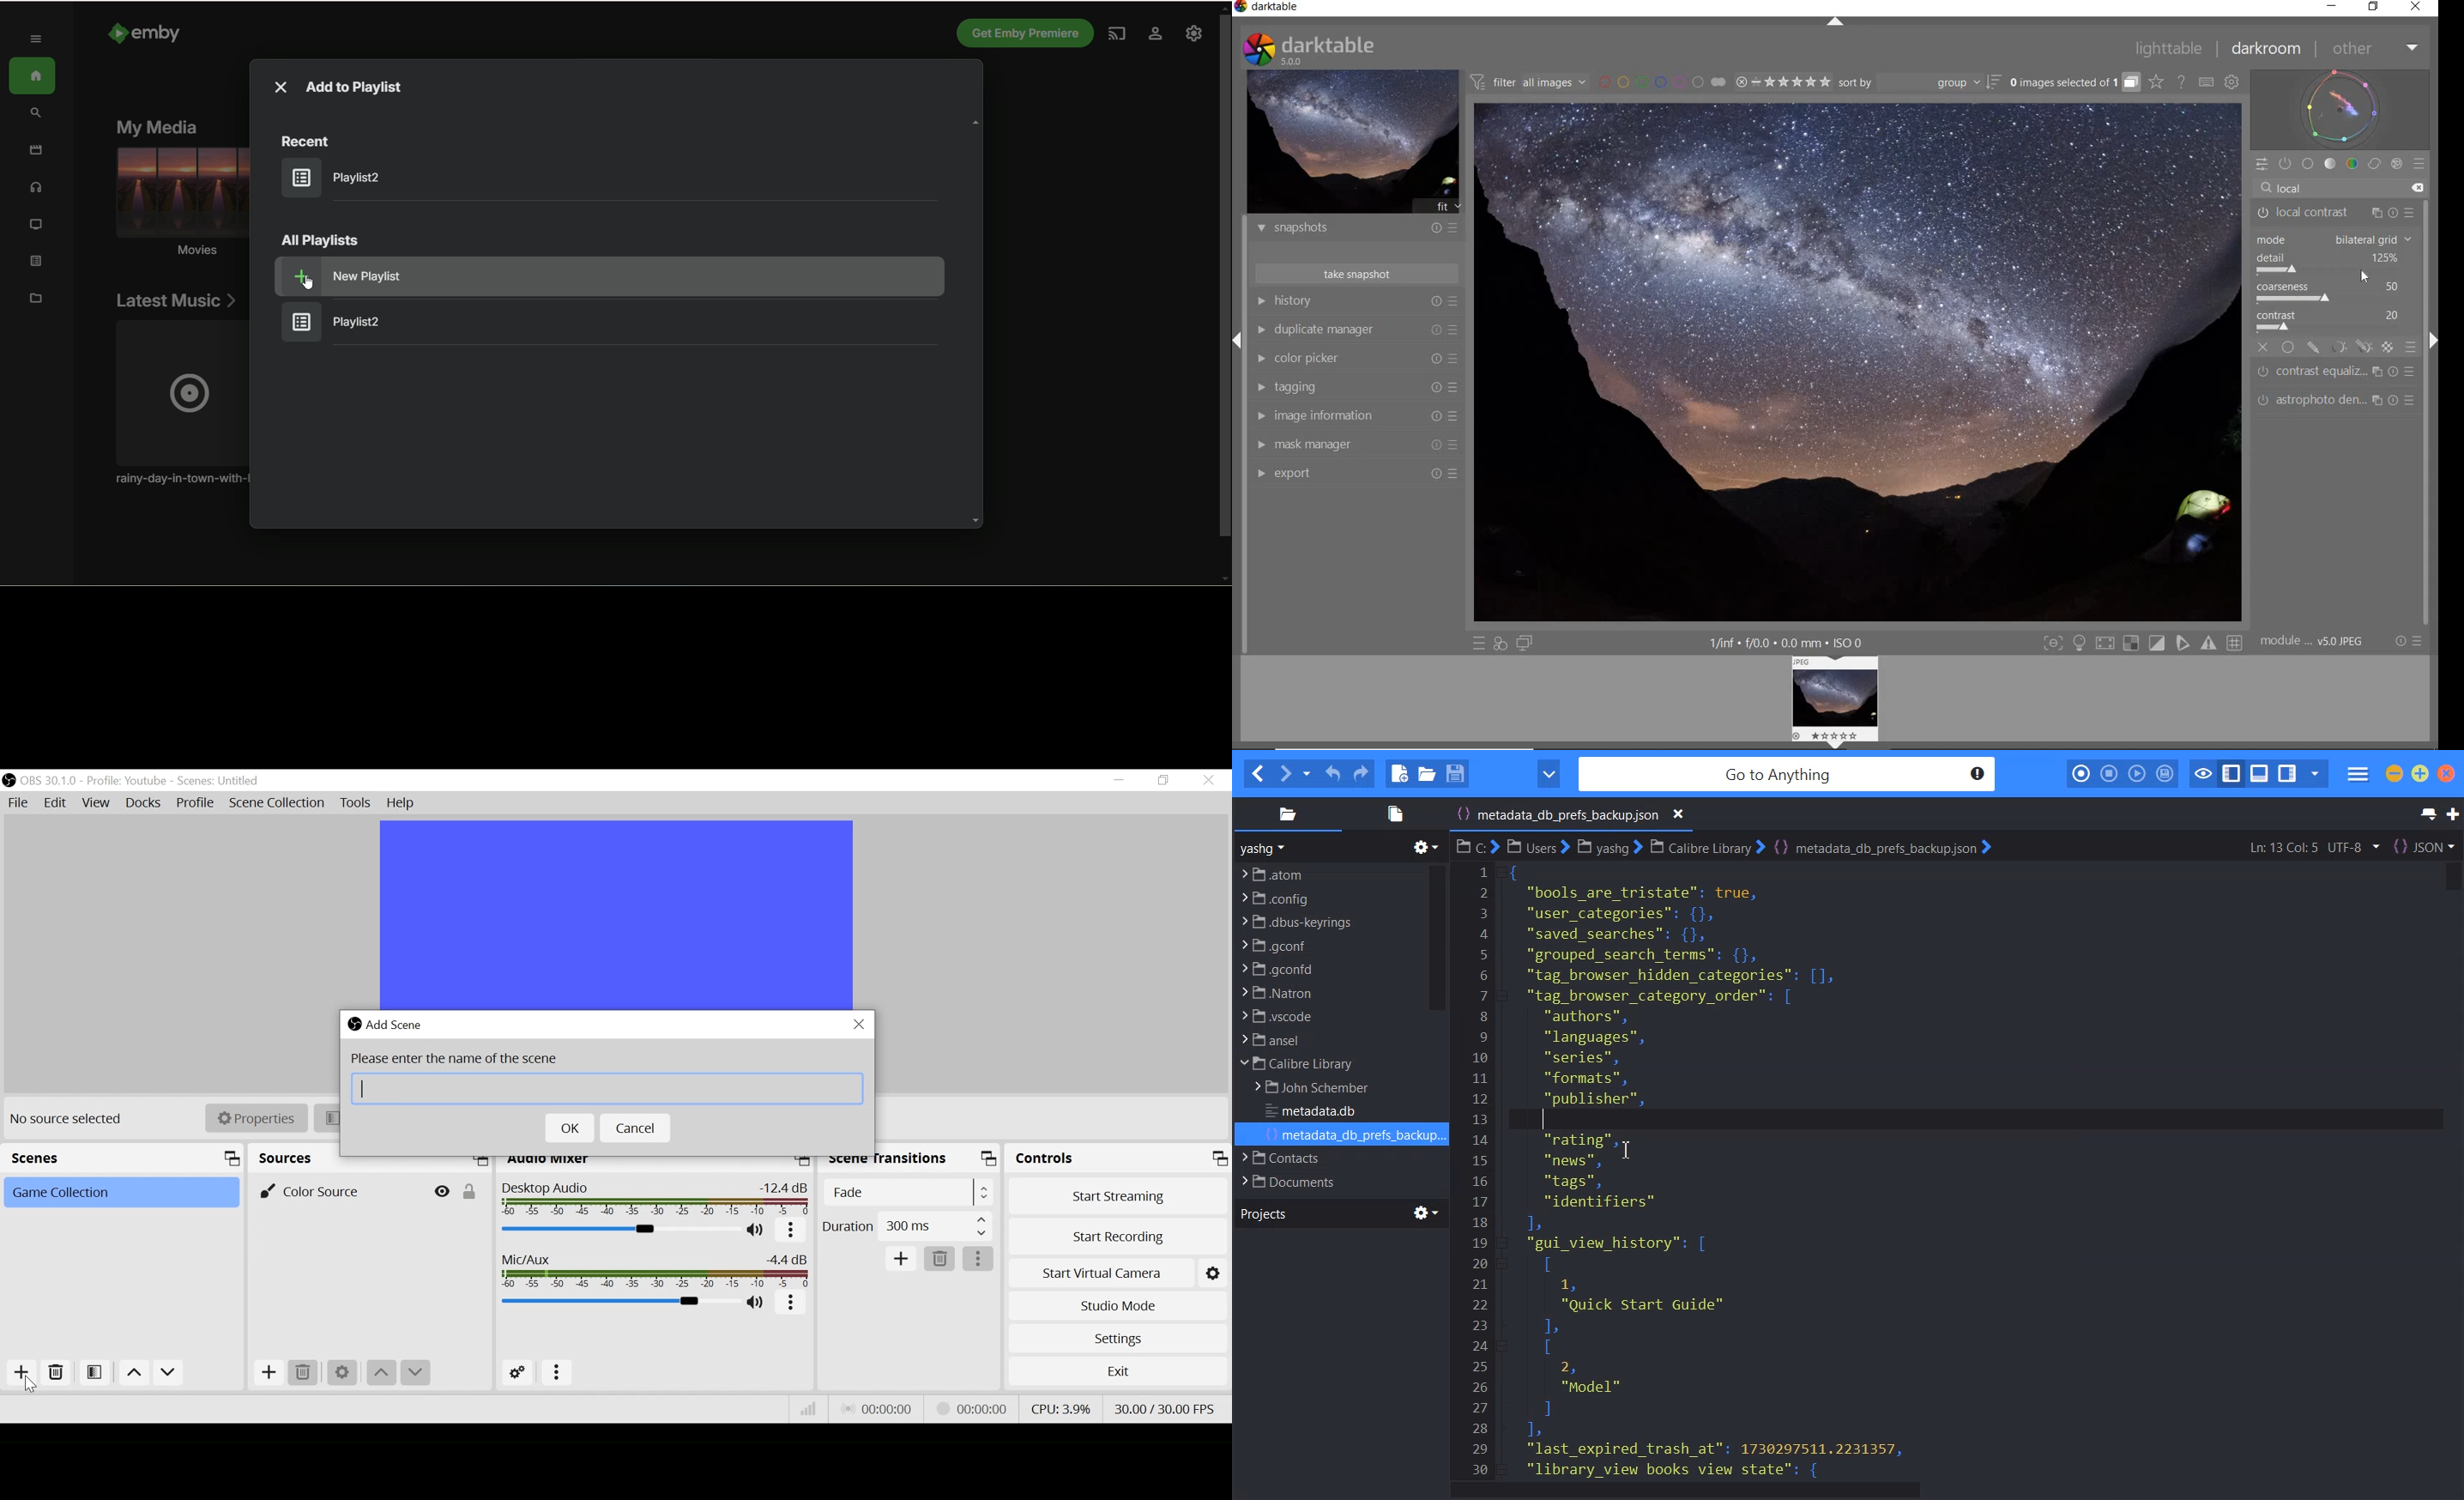 This screenshot has width=2464, height=1512. What do you see at coordinates (635, 277) in the screenshot?
I see `new playlist` at bounding box center [635, 277].